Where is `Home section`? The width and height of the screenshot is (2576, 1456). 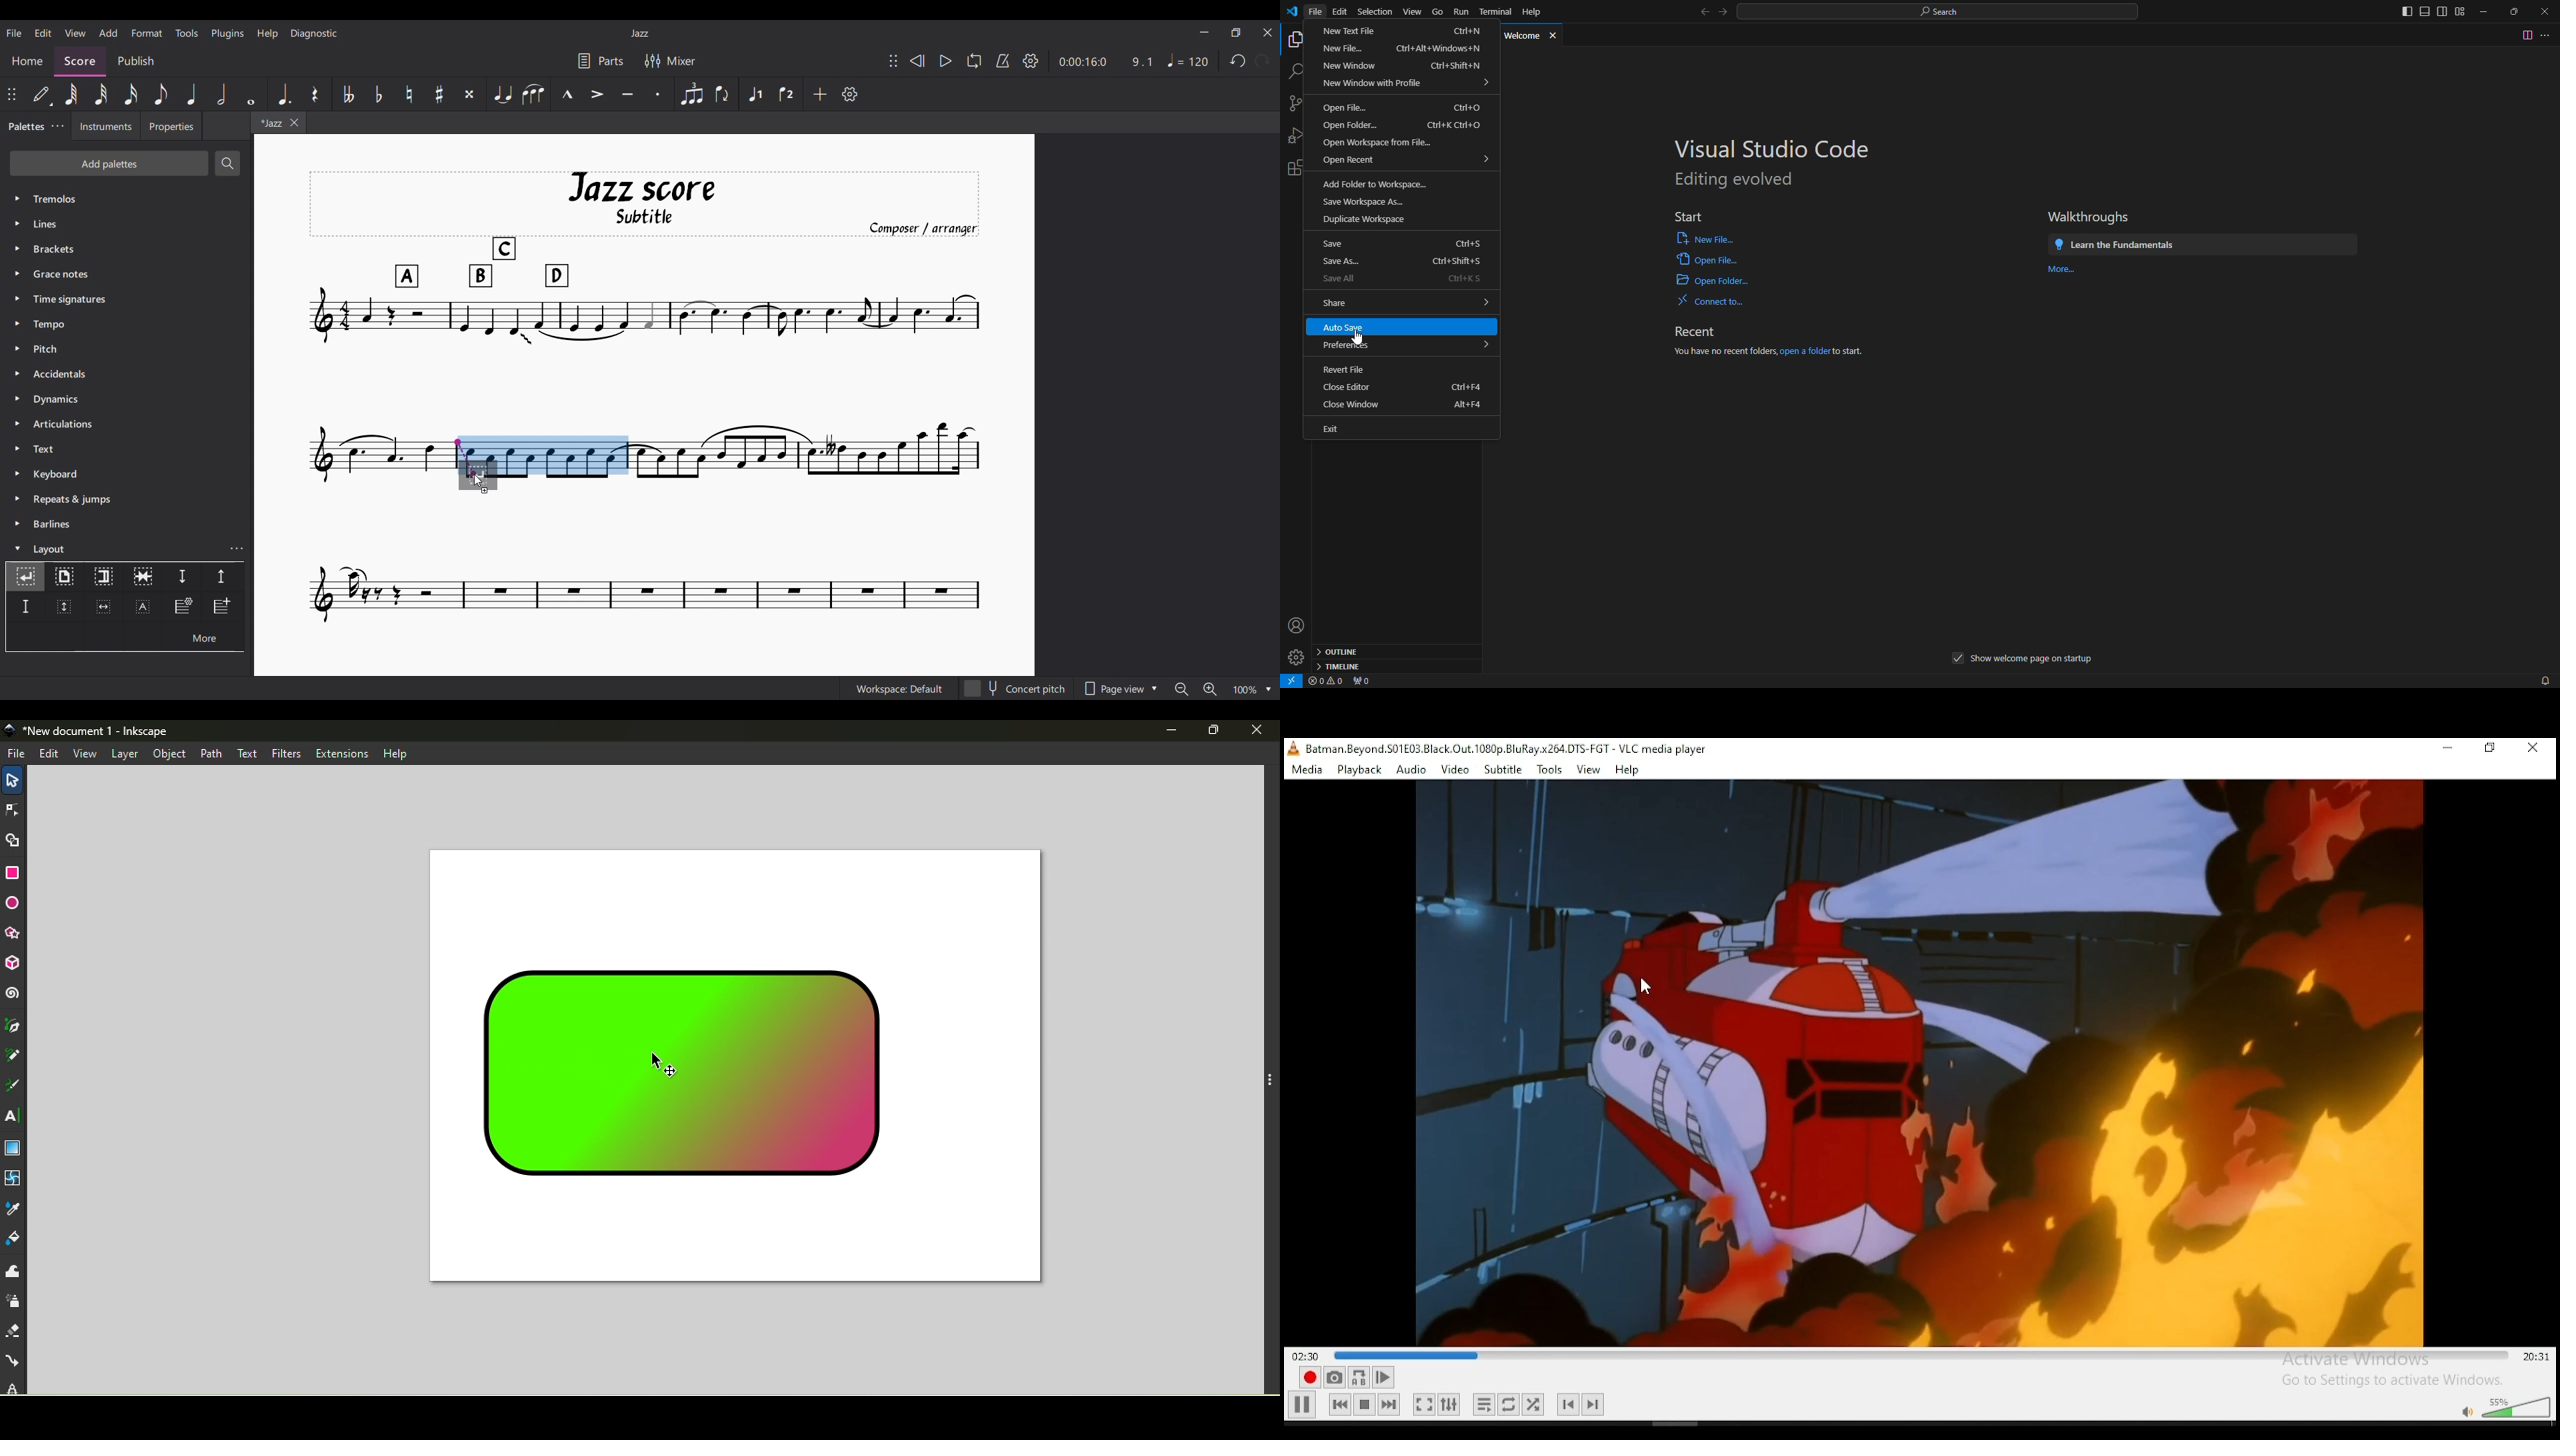 Home section is located at coordinates (27, 61).